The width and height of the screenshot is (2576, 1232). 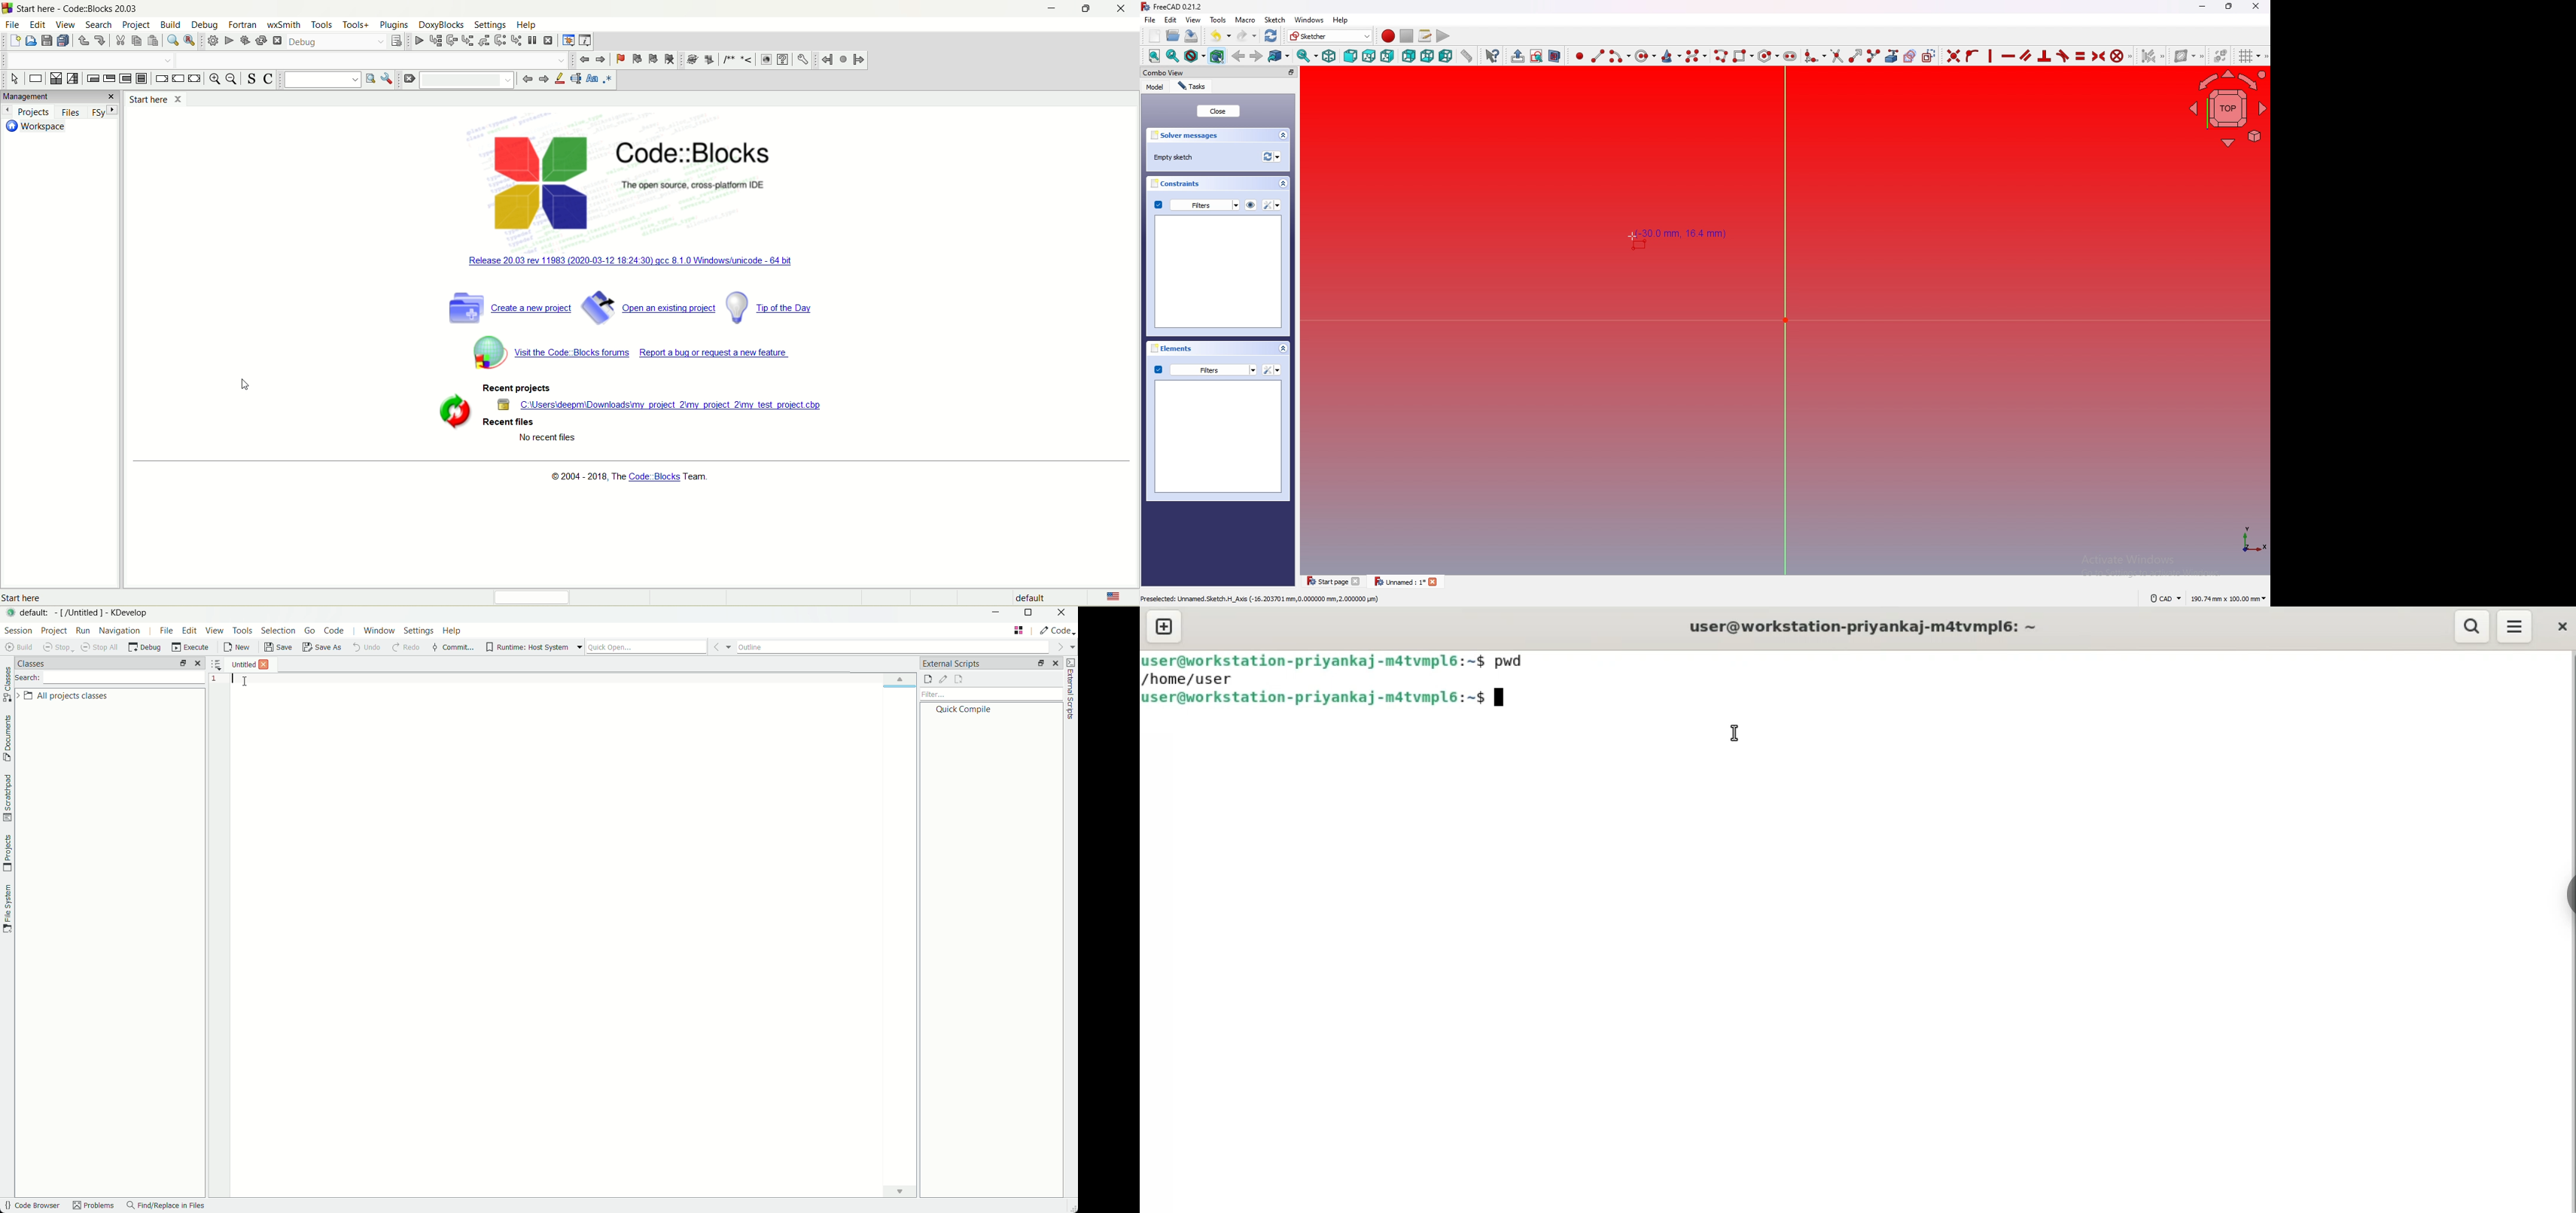 What do you see at coordinates (154, 40) in the screenshot?
I see `paste` at bounding box center [154, 40].